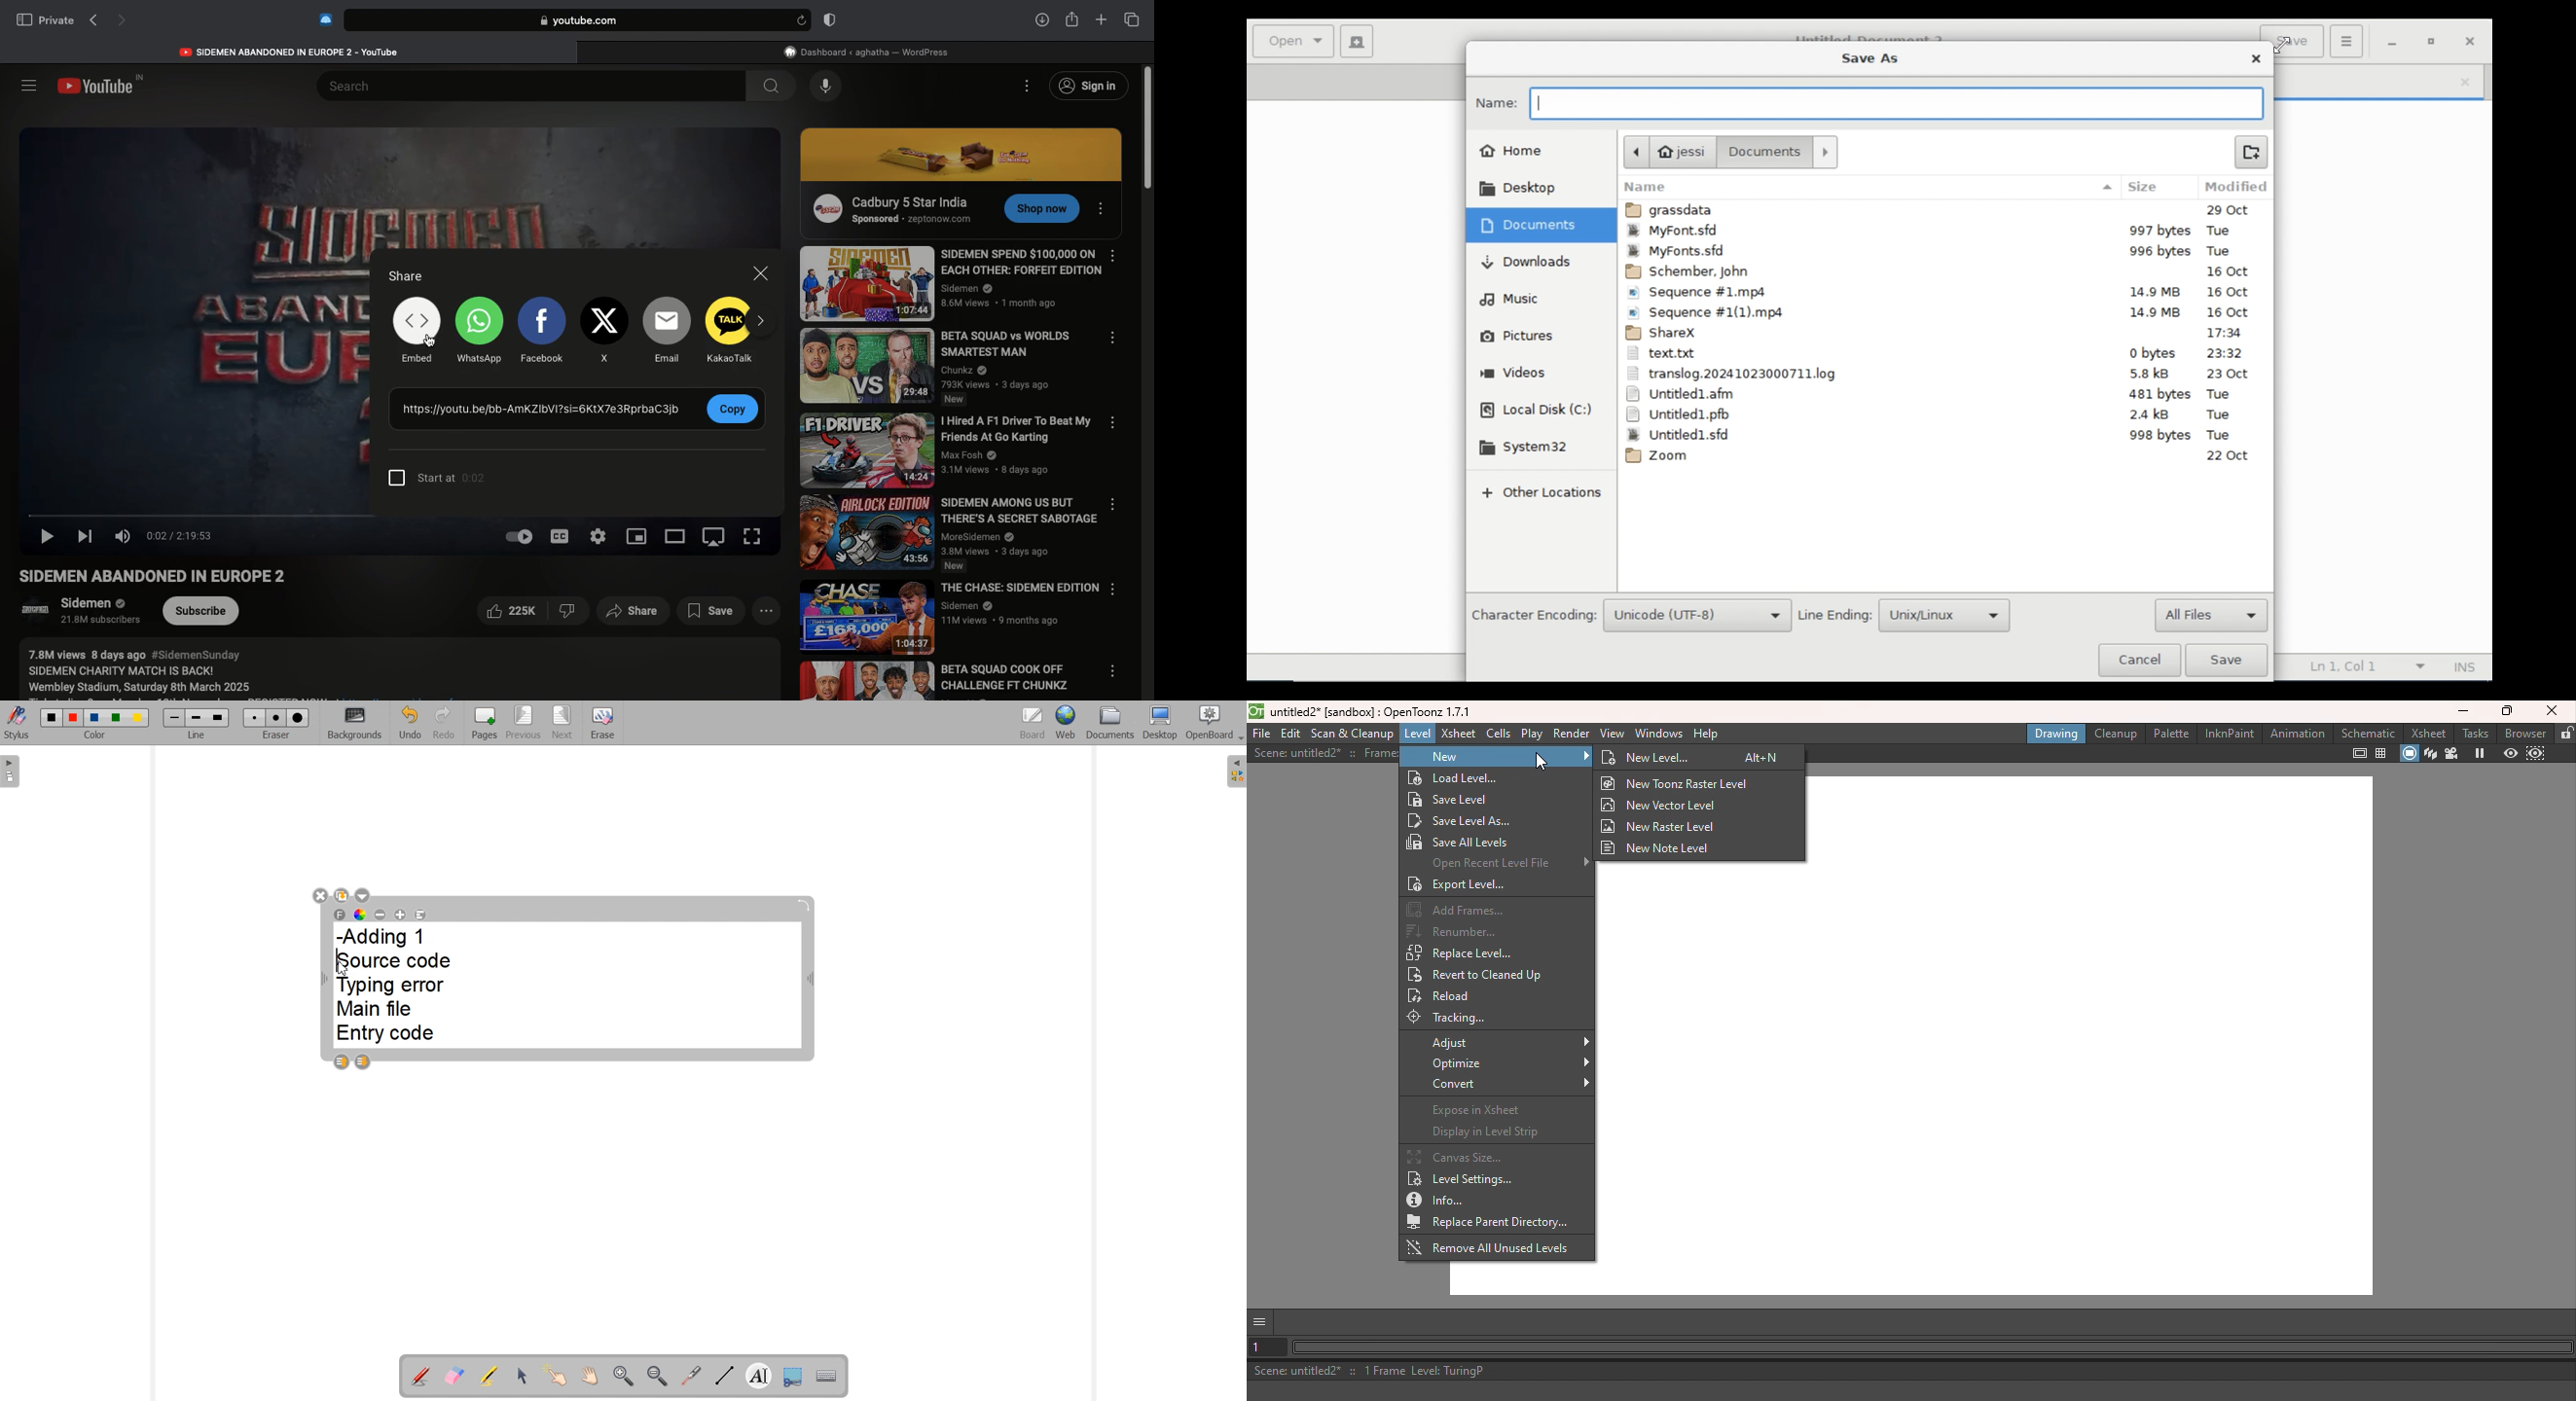 The width and height of the screenshot is (2576, 1428). Describe the element at coordinates (414, 329) in the screenshot. I see `Embed` at that location.